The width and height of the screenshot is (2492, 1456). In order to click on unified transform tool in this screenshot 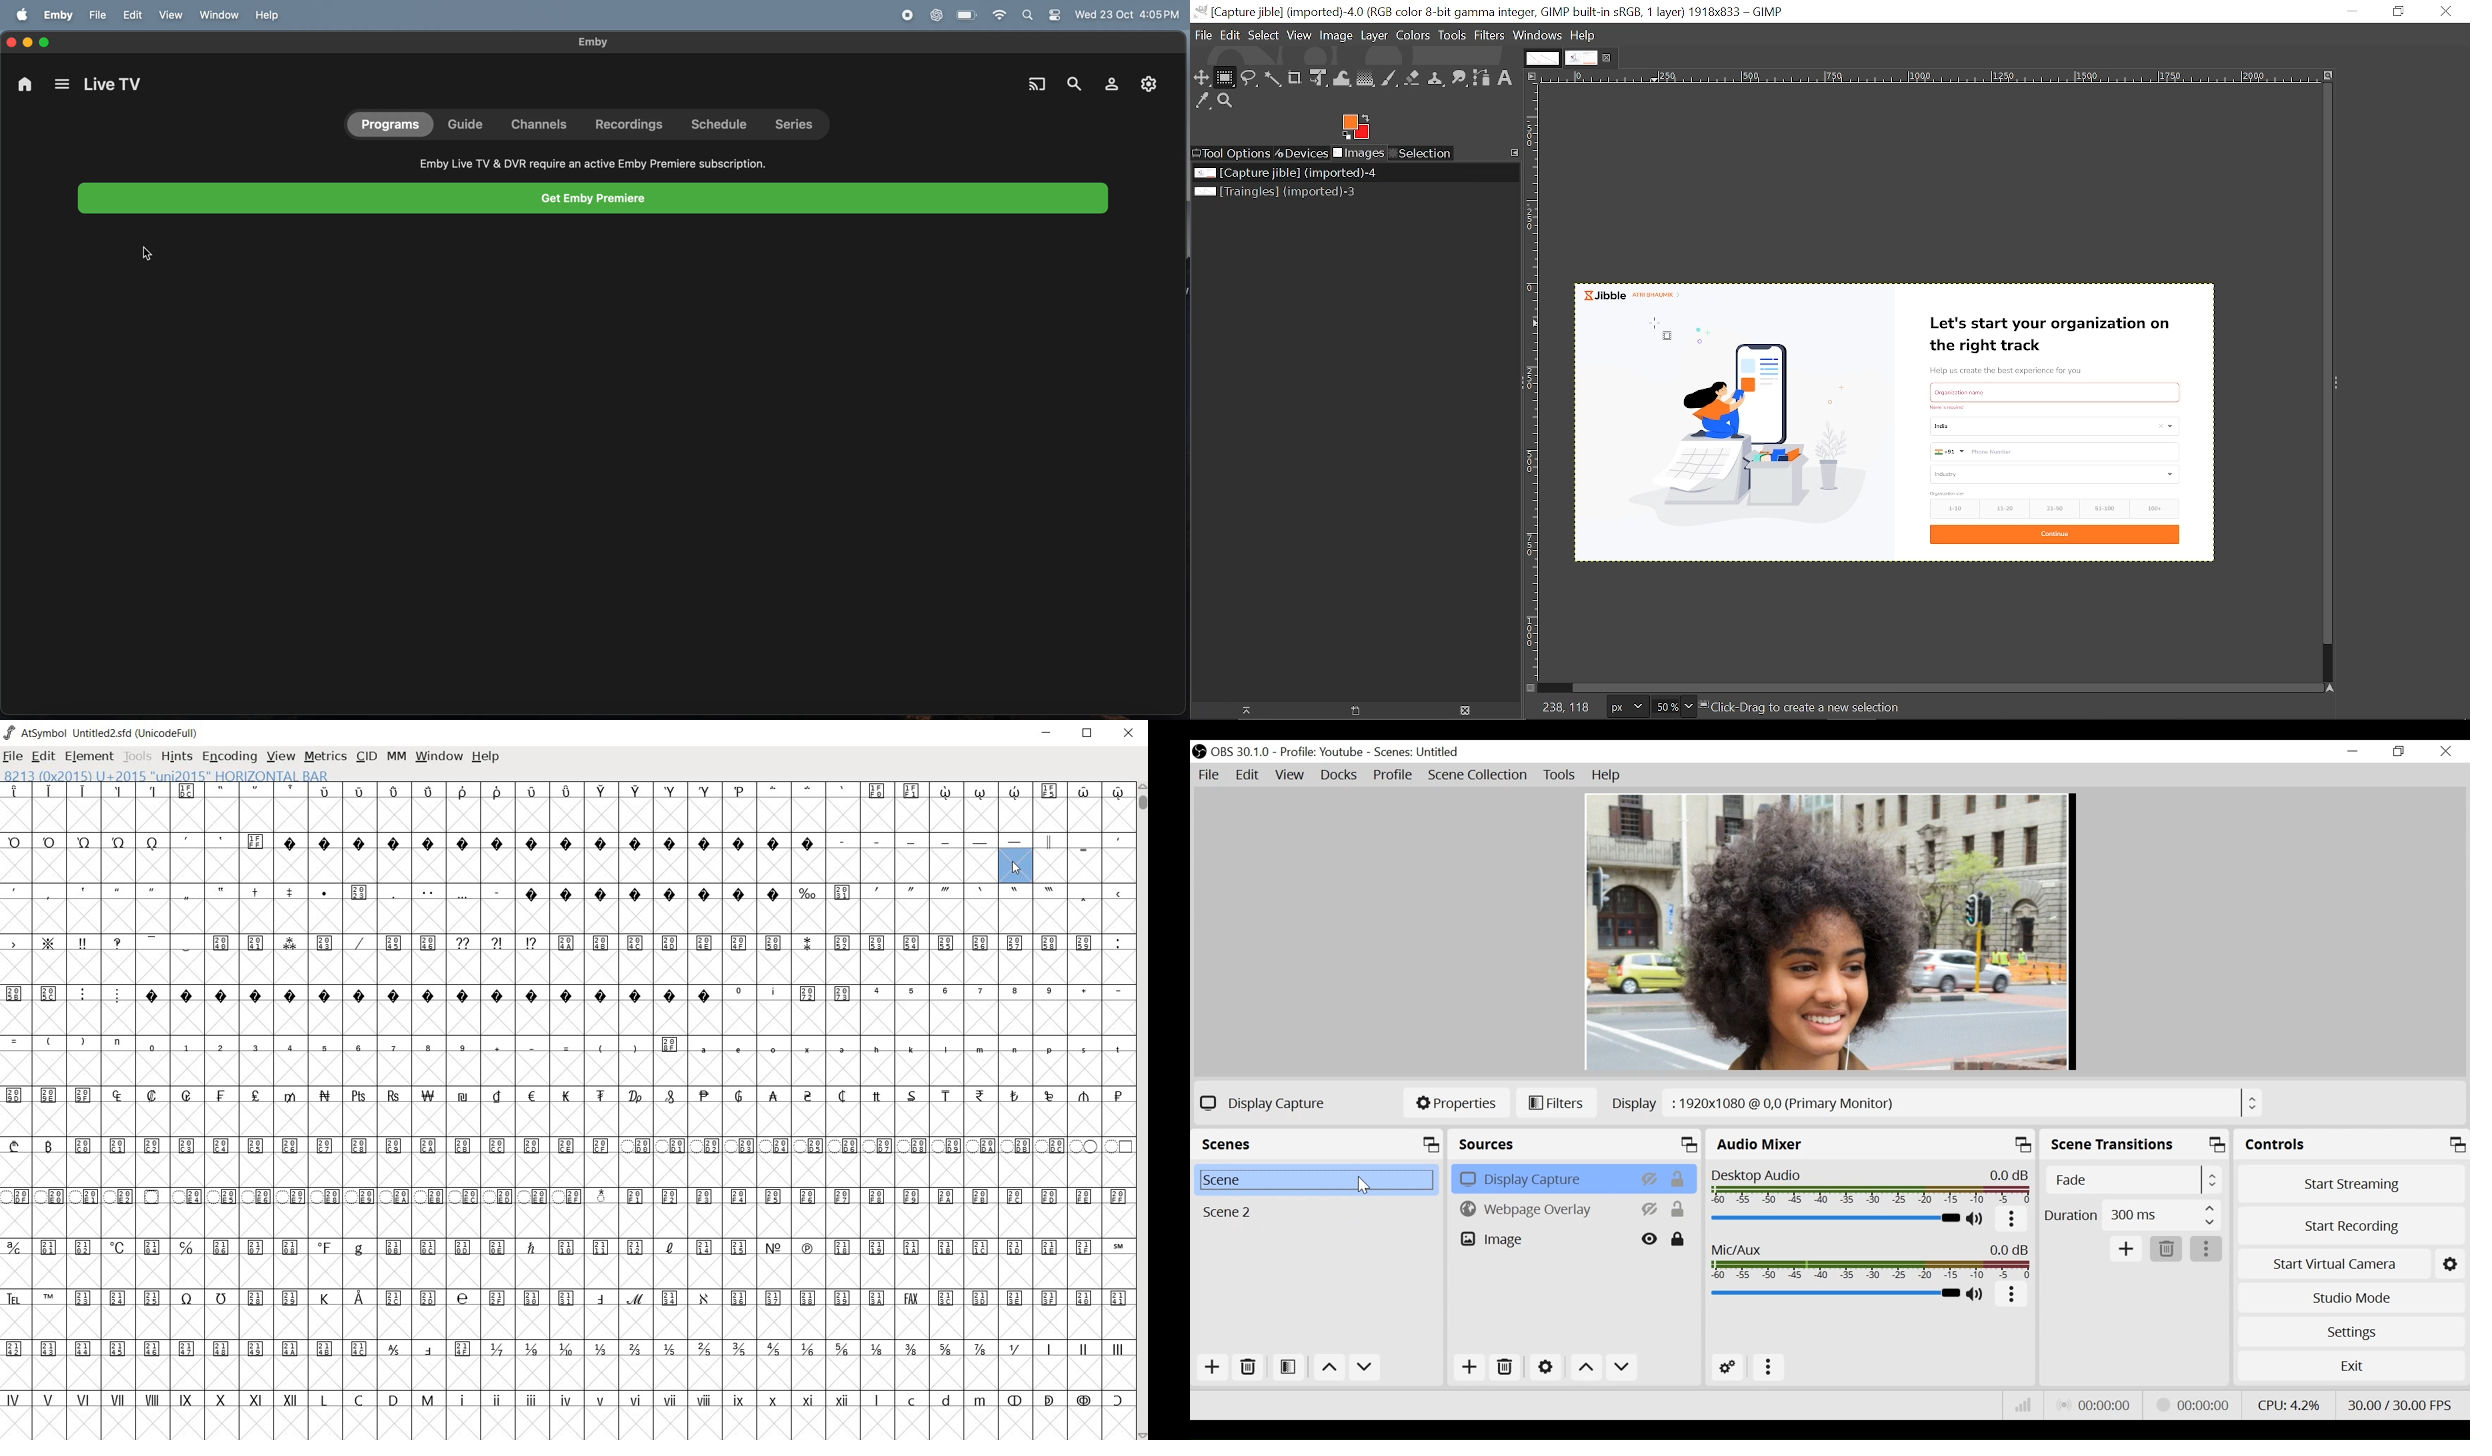, I will do `click(1316, 78)`.